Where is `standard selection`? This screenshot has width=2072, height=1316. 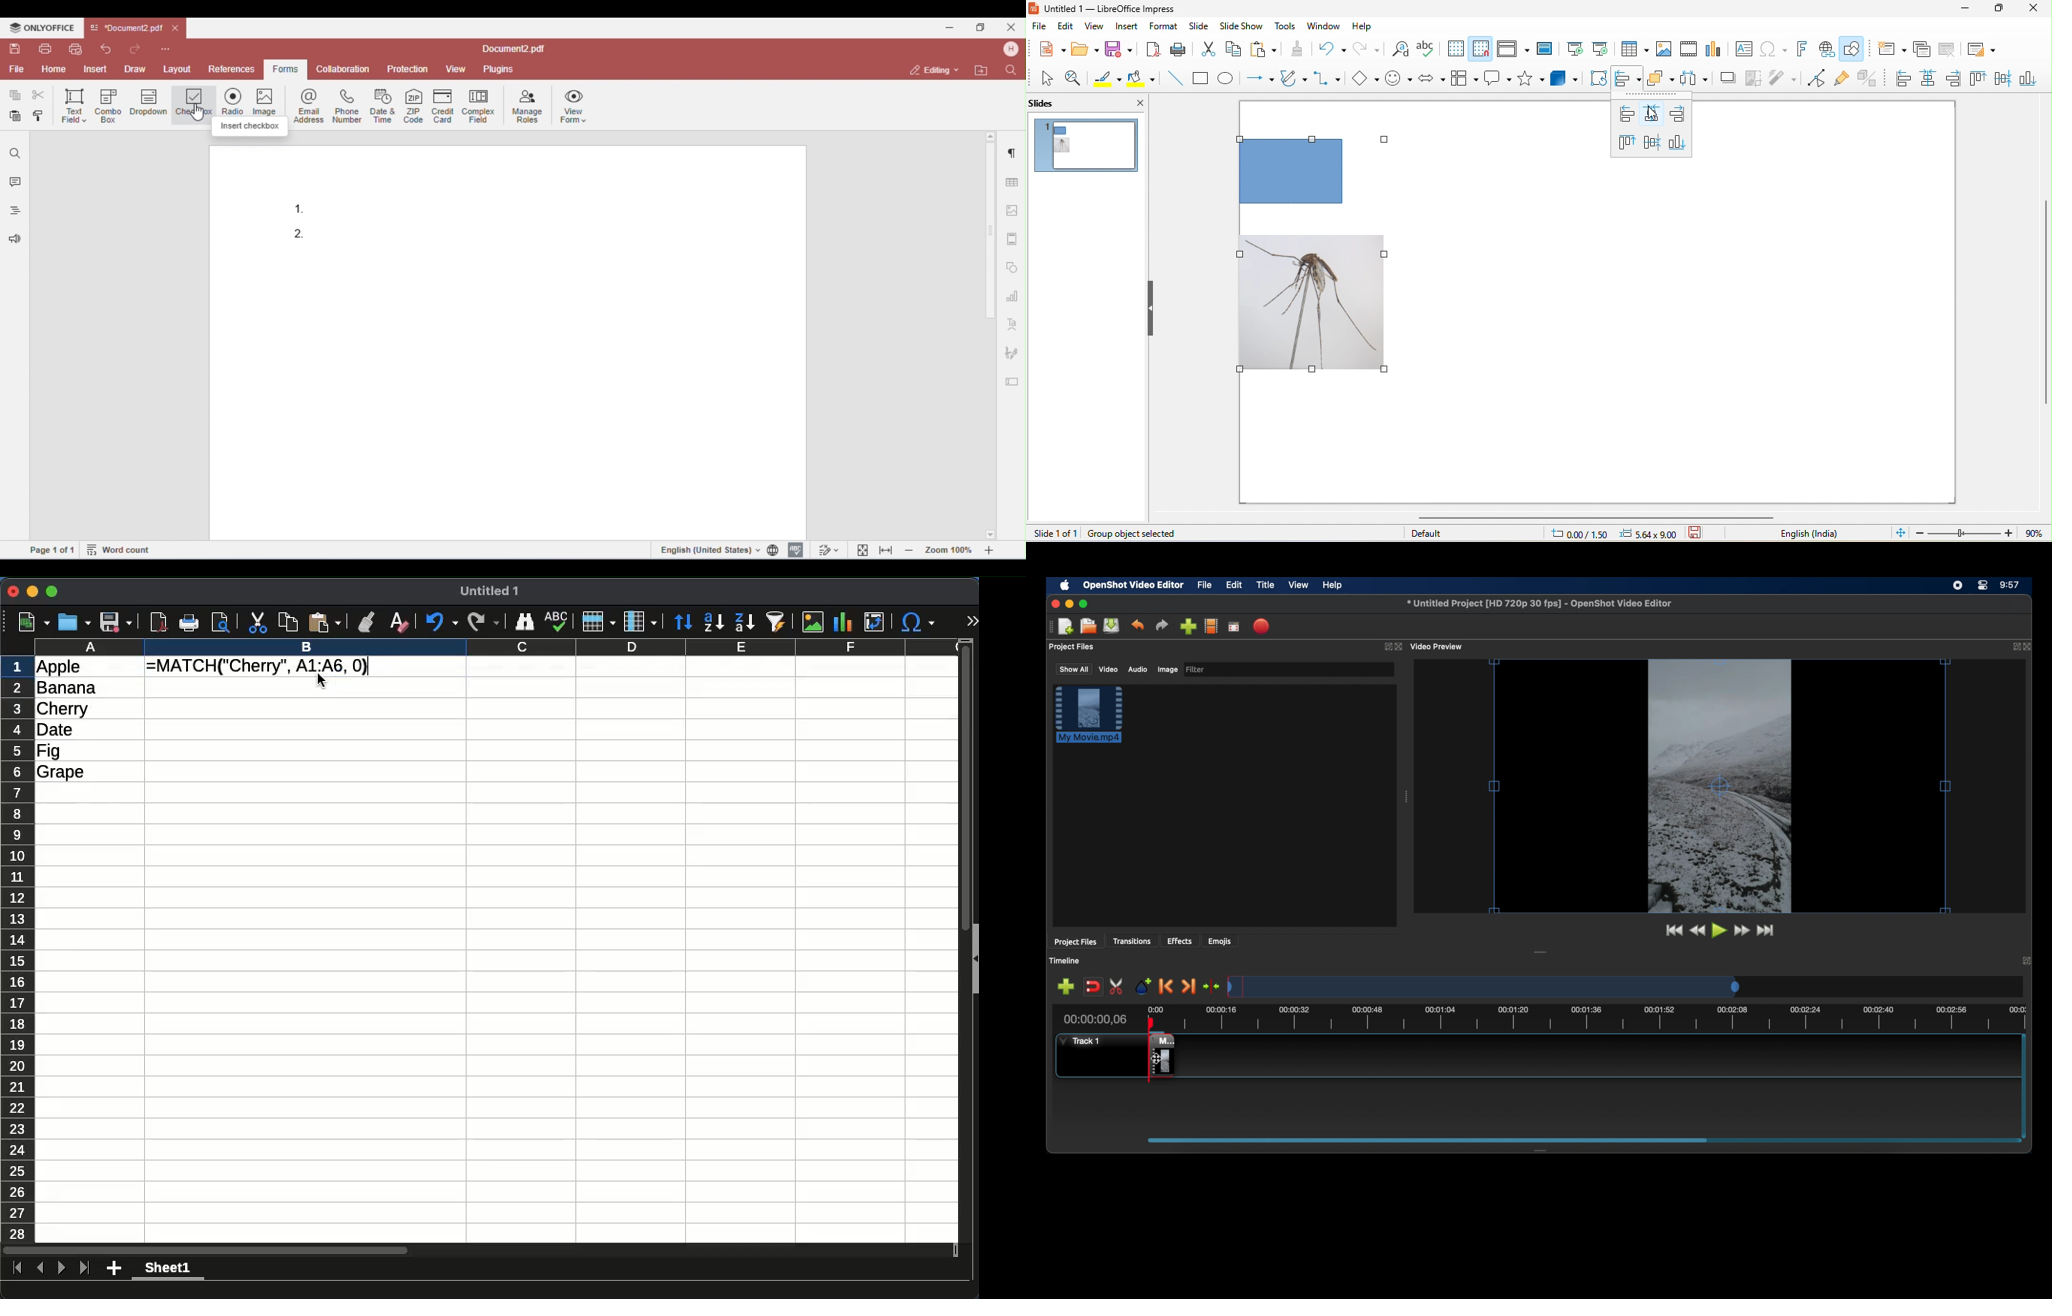 standard selection is located at coordinates (1703, 533).